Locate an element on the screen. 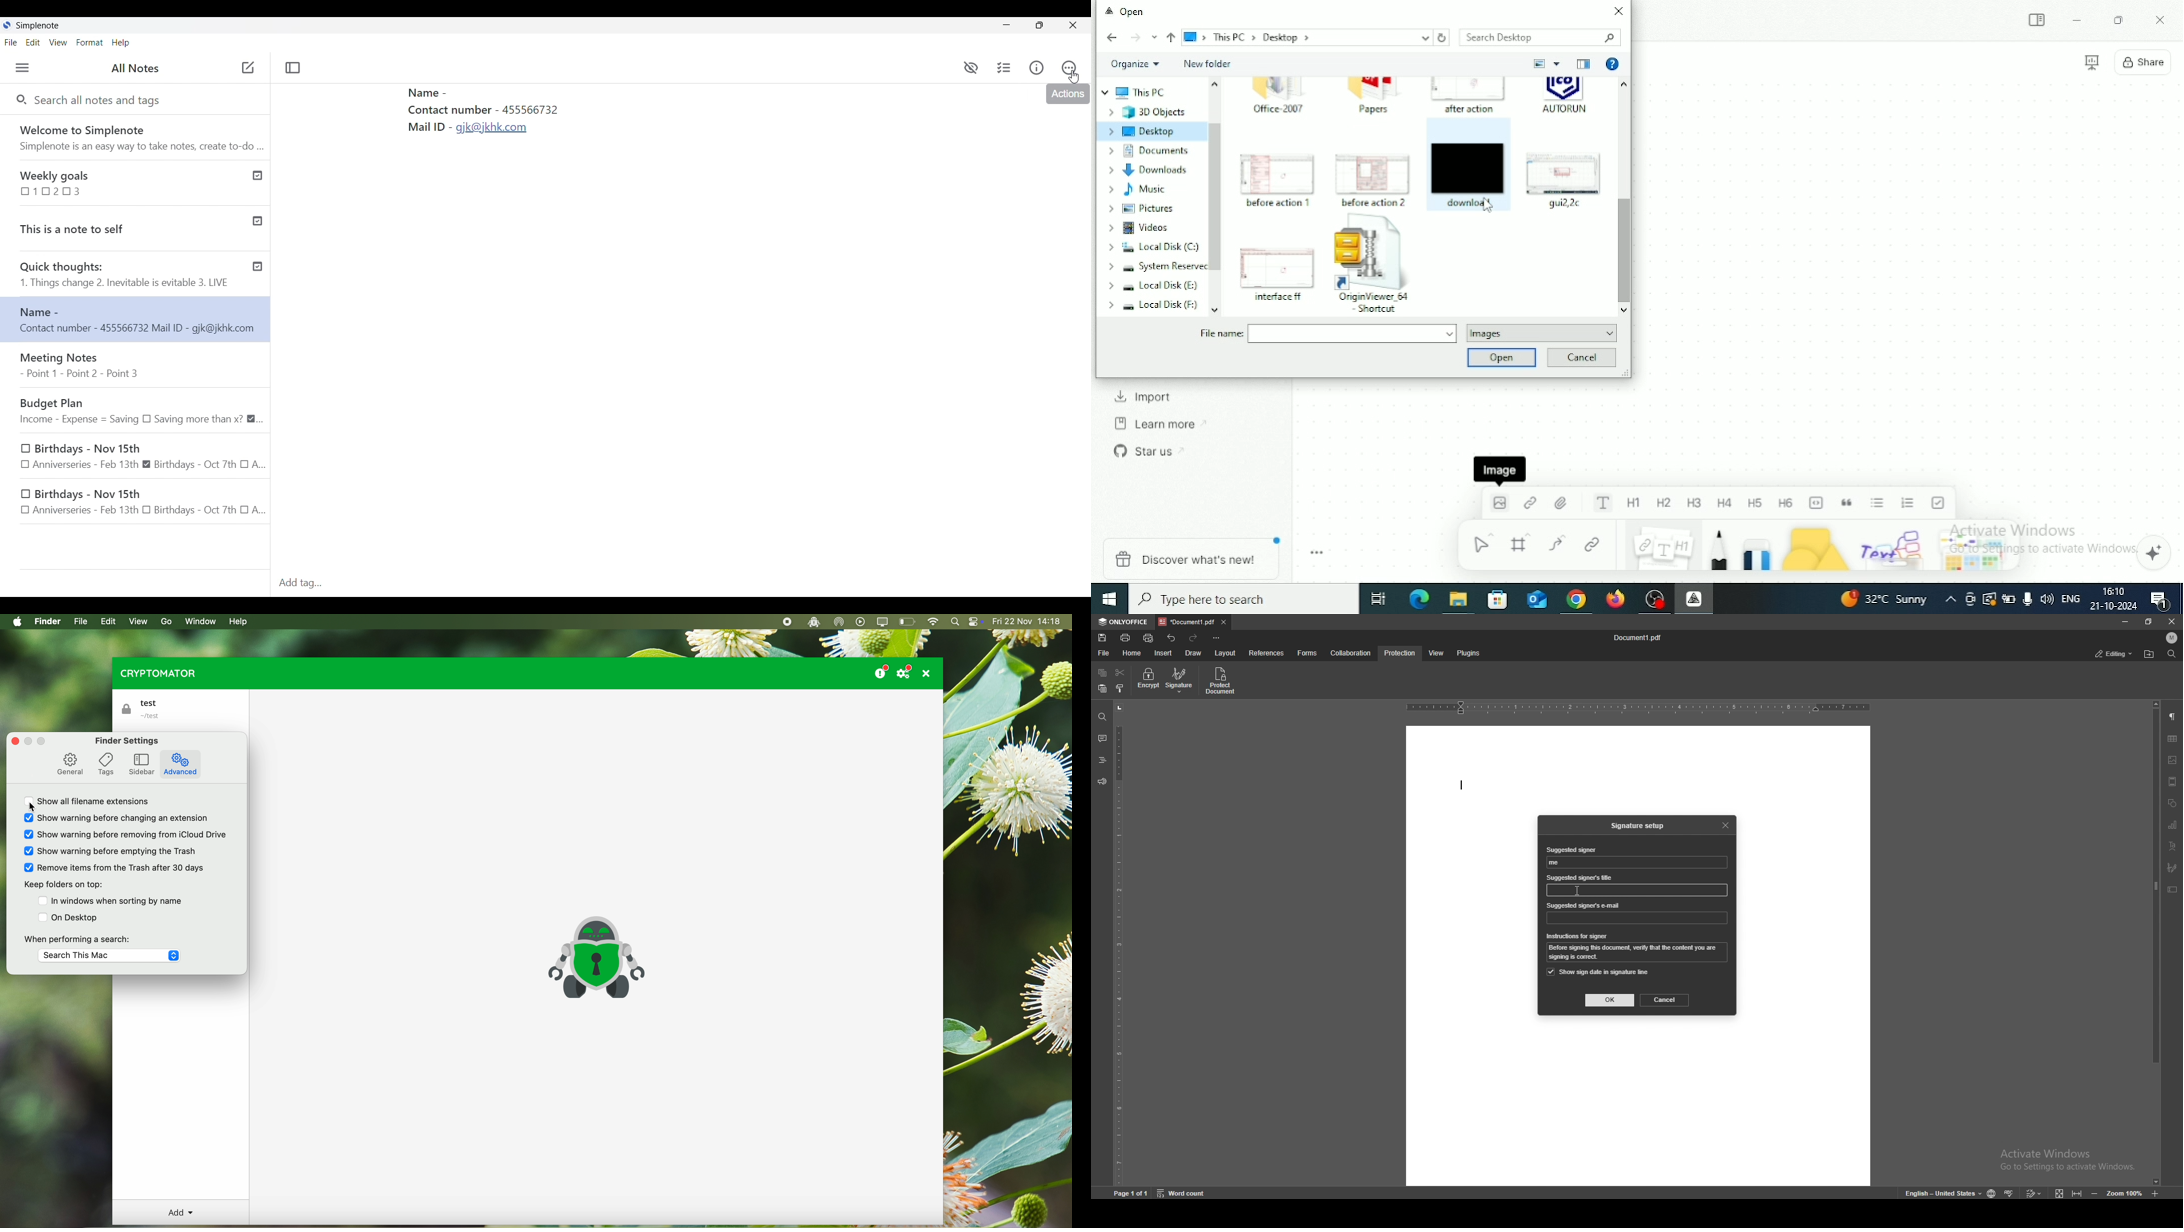  Organize is located at coordinates (1136, 64).